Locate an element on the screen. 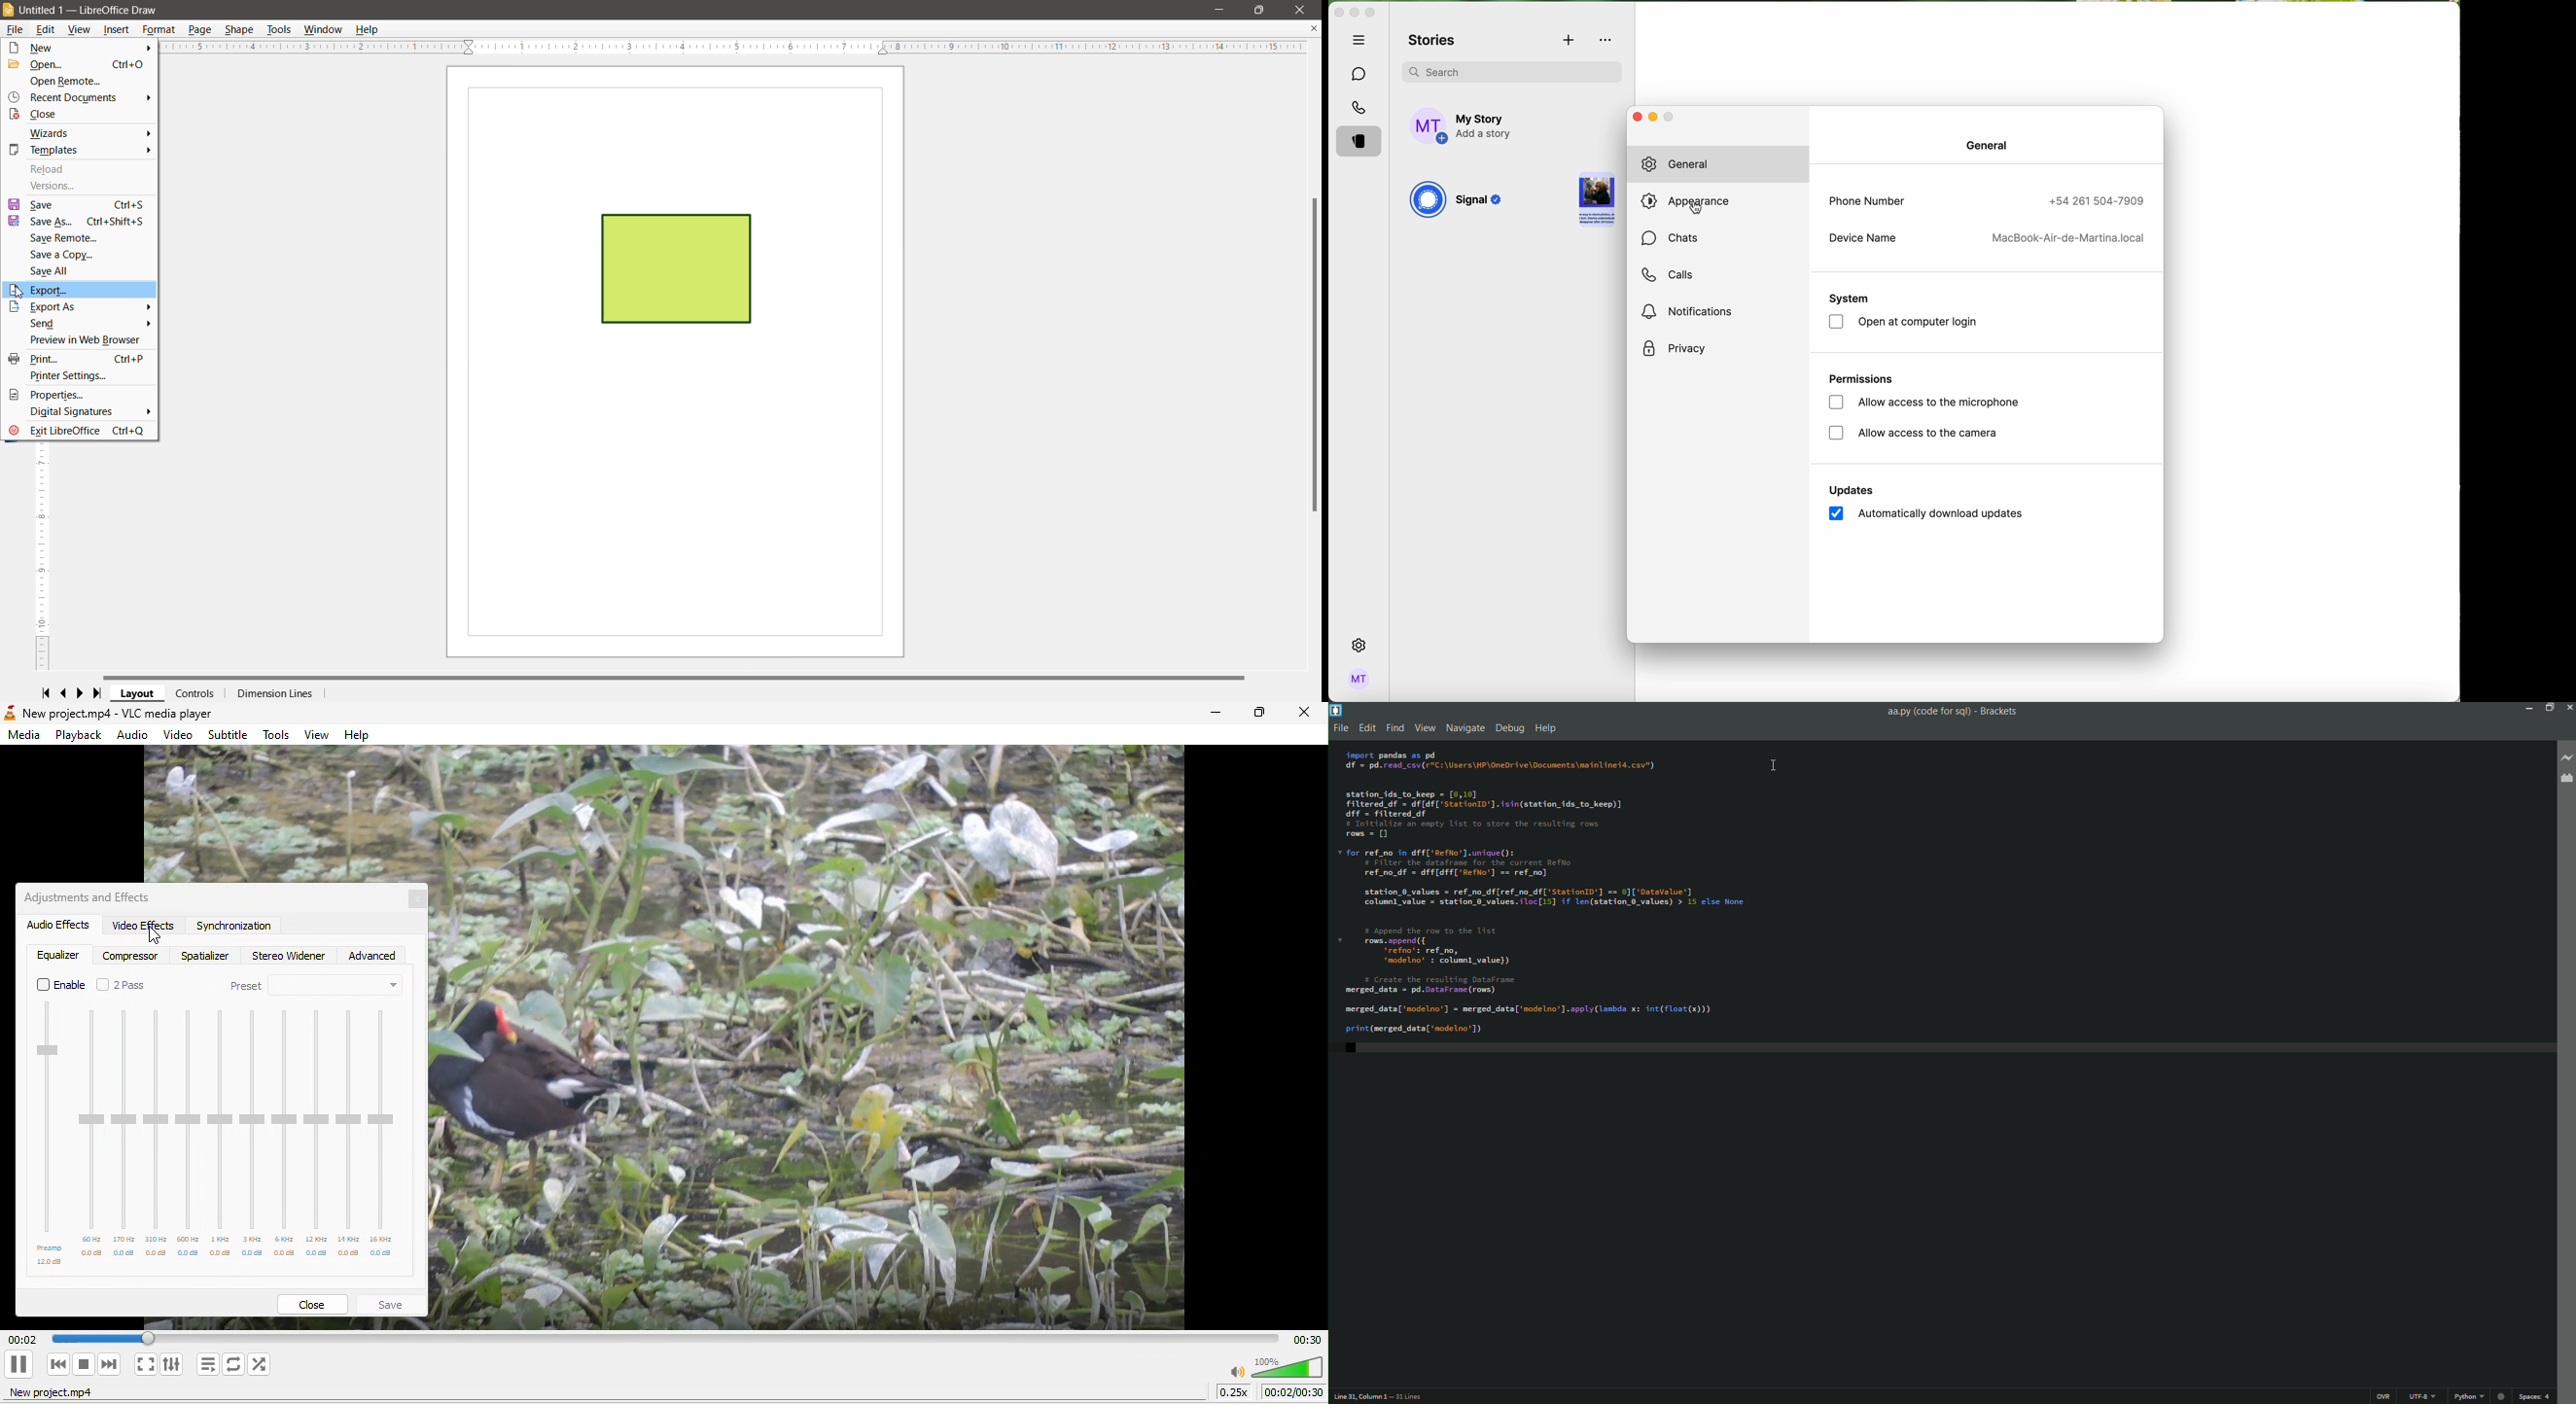 Image resolution: width=2576 pixels, height=1428 pixels. Save a Copy is located at coordinates (63, 255).